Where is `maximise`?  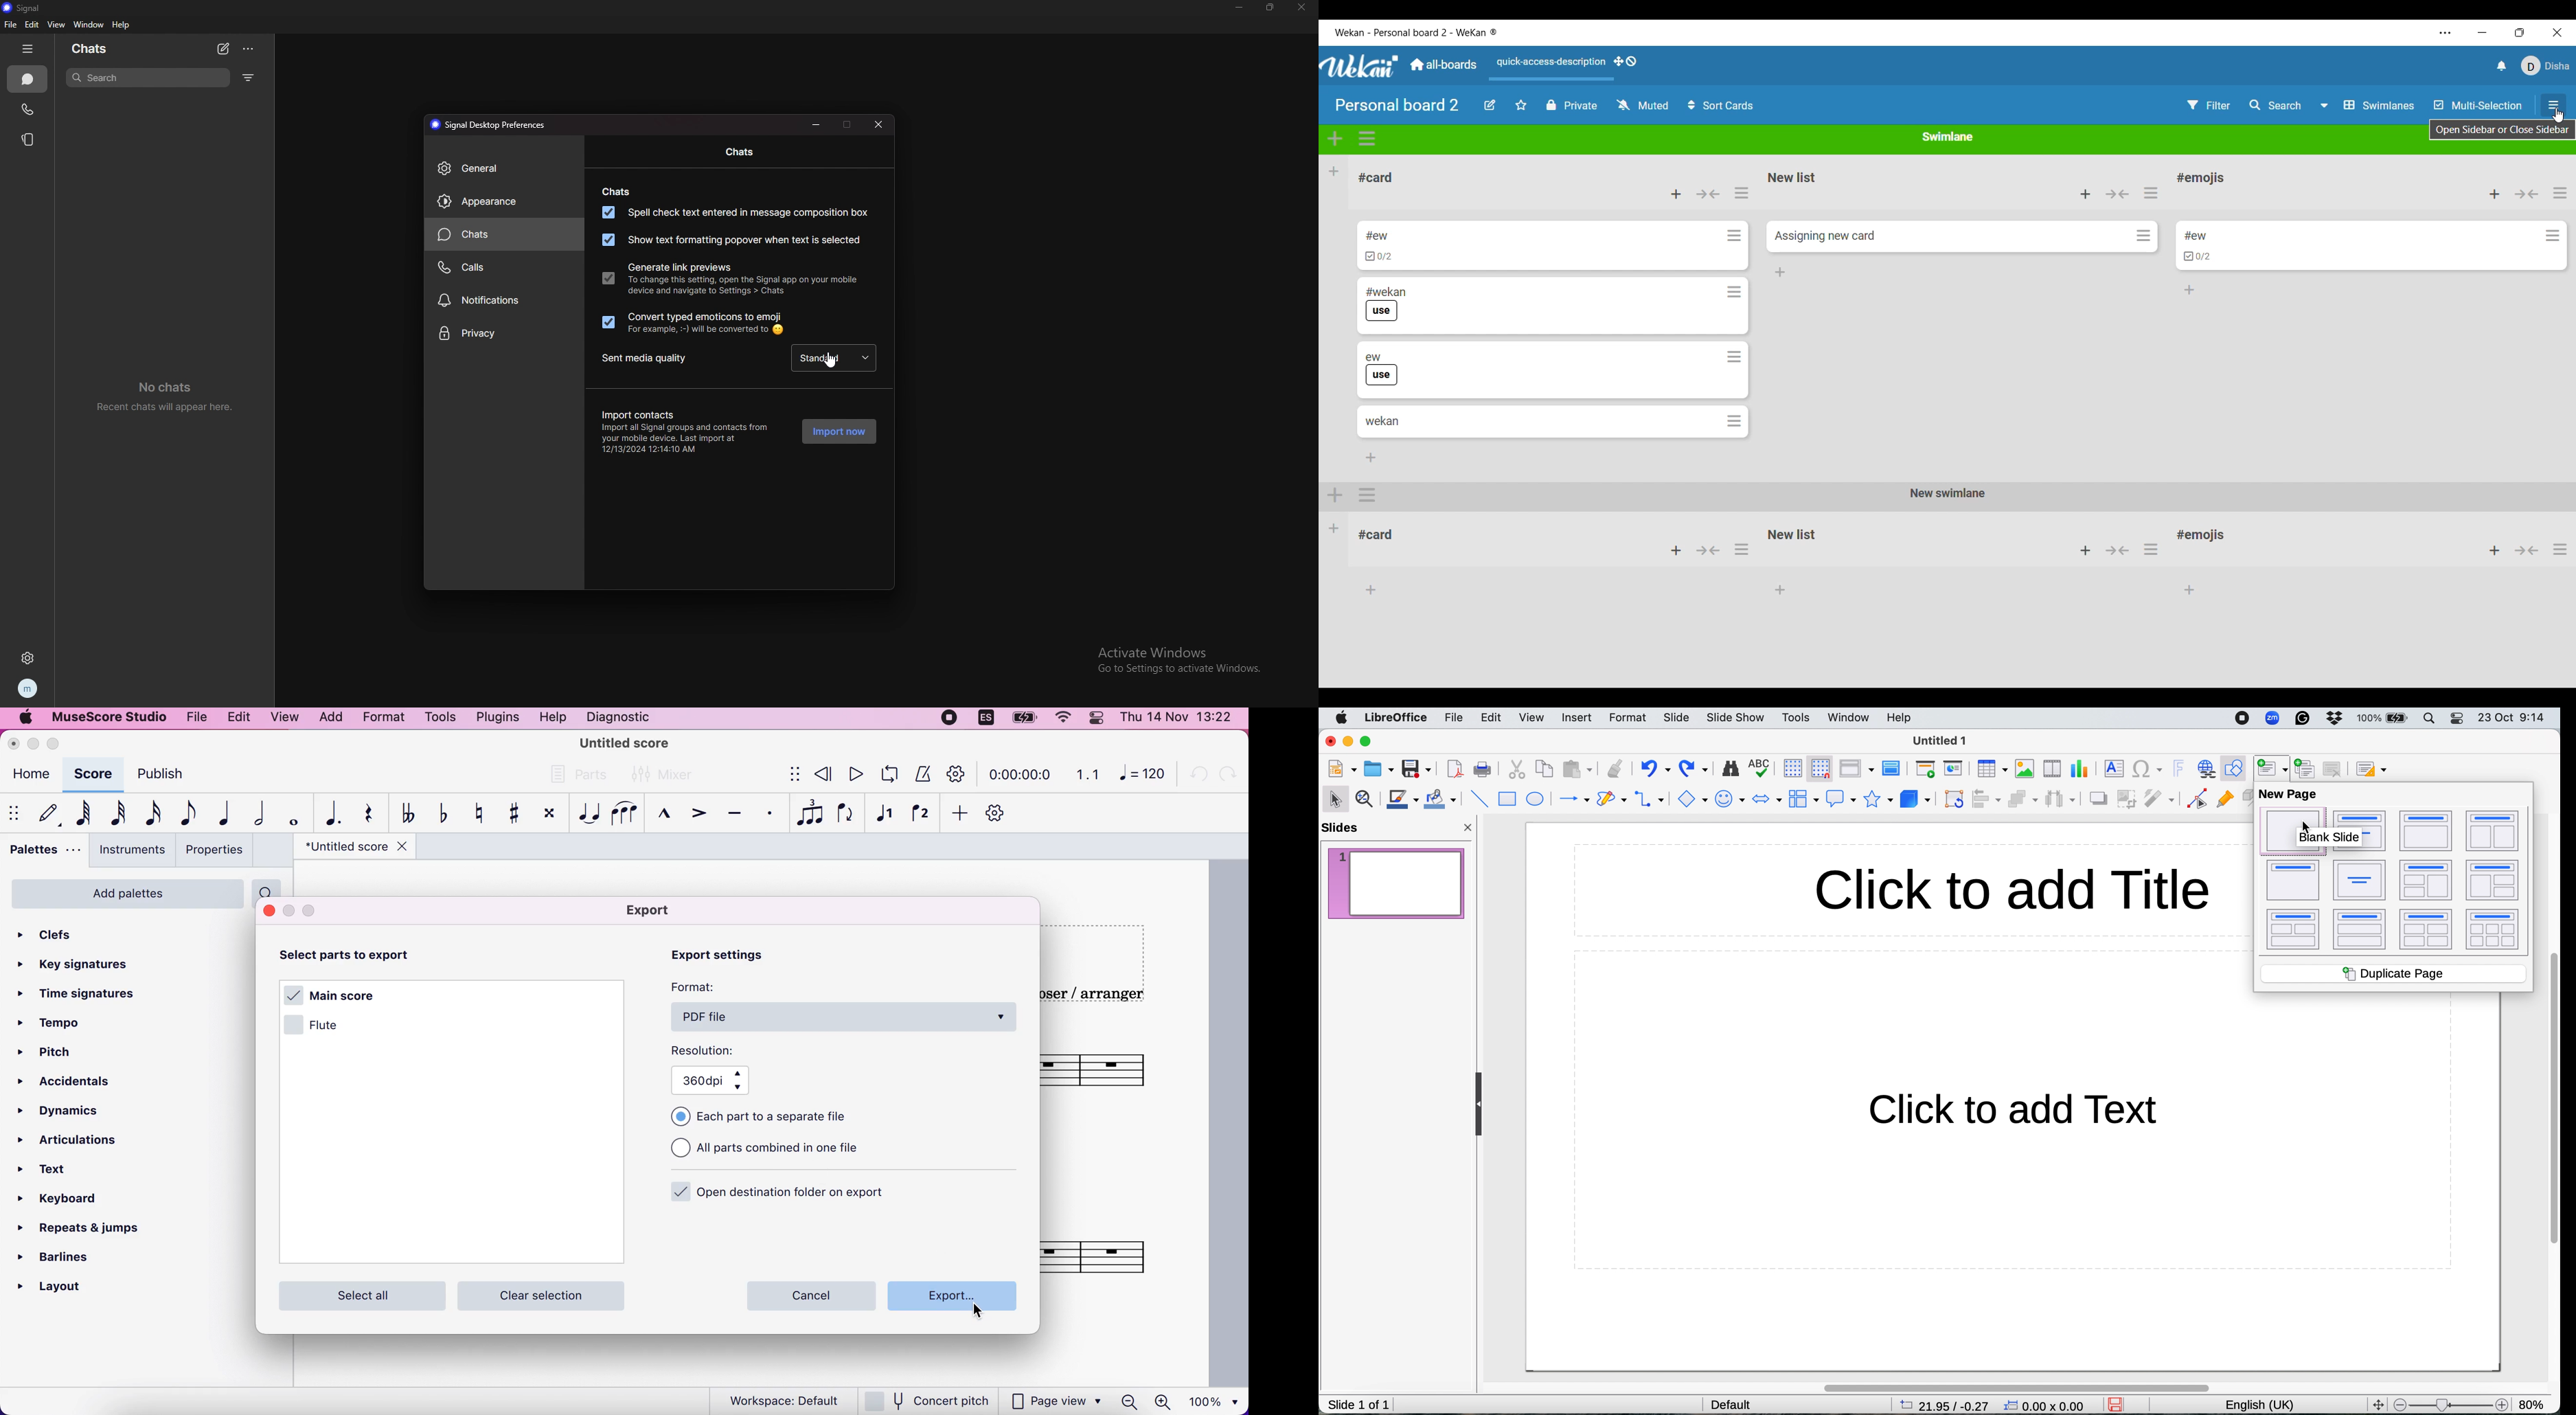 maximise is located at coordinates (1367, 741).